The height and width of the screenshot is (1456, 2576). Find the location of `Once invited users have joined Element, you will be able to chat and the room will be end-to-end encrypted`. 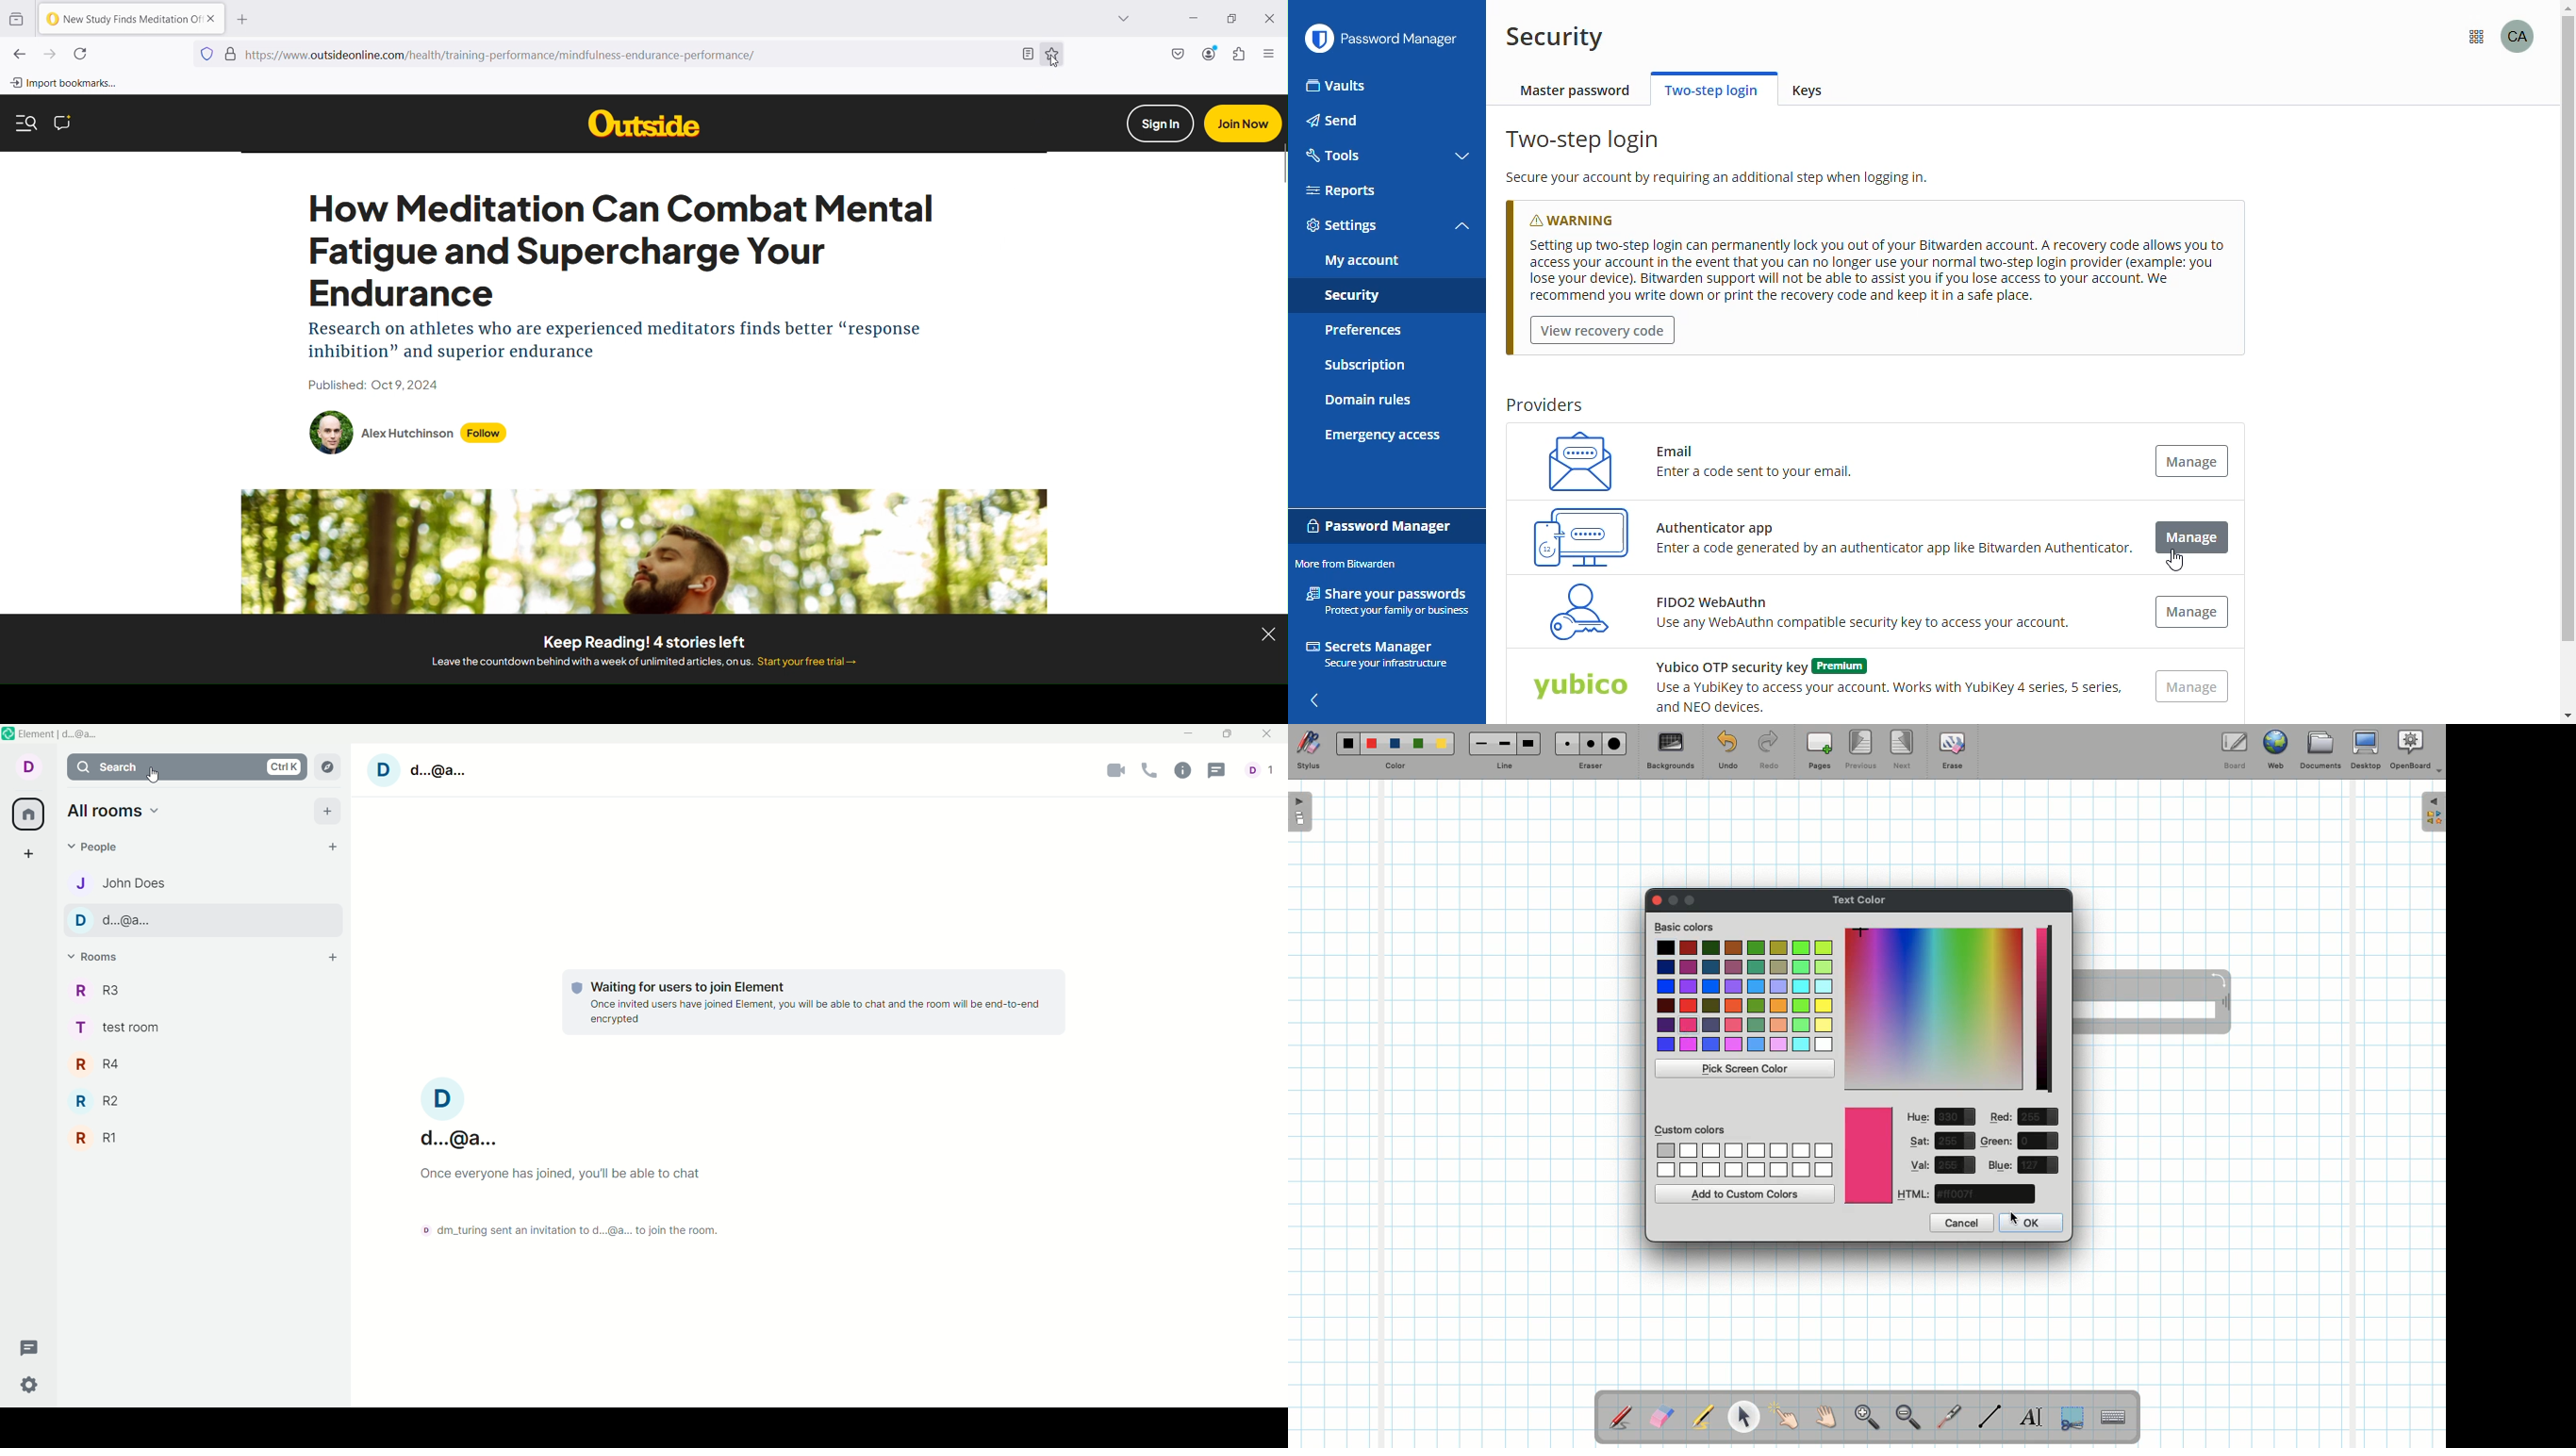

Once invited users have joined Element, you will be able to chat and the room will be end-to-end encrypted is located at coordinates (814, 1012).